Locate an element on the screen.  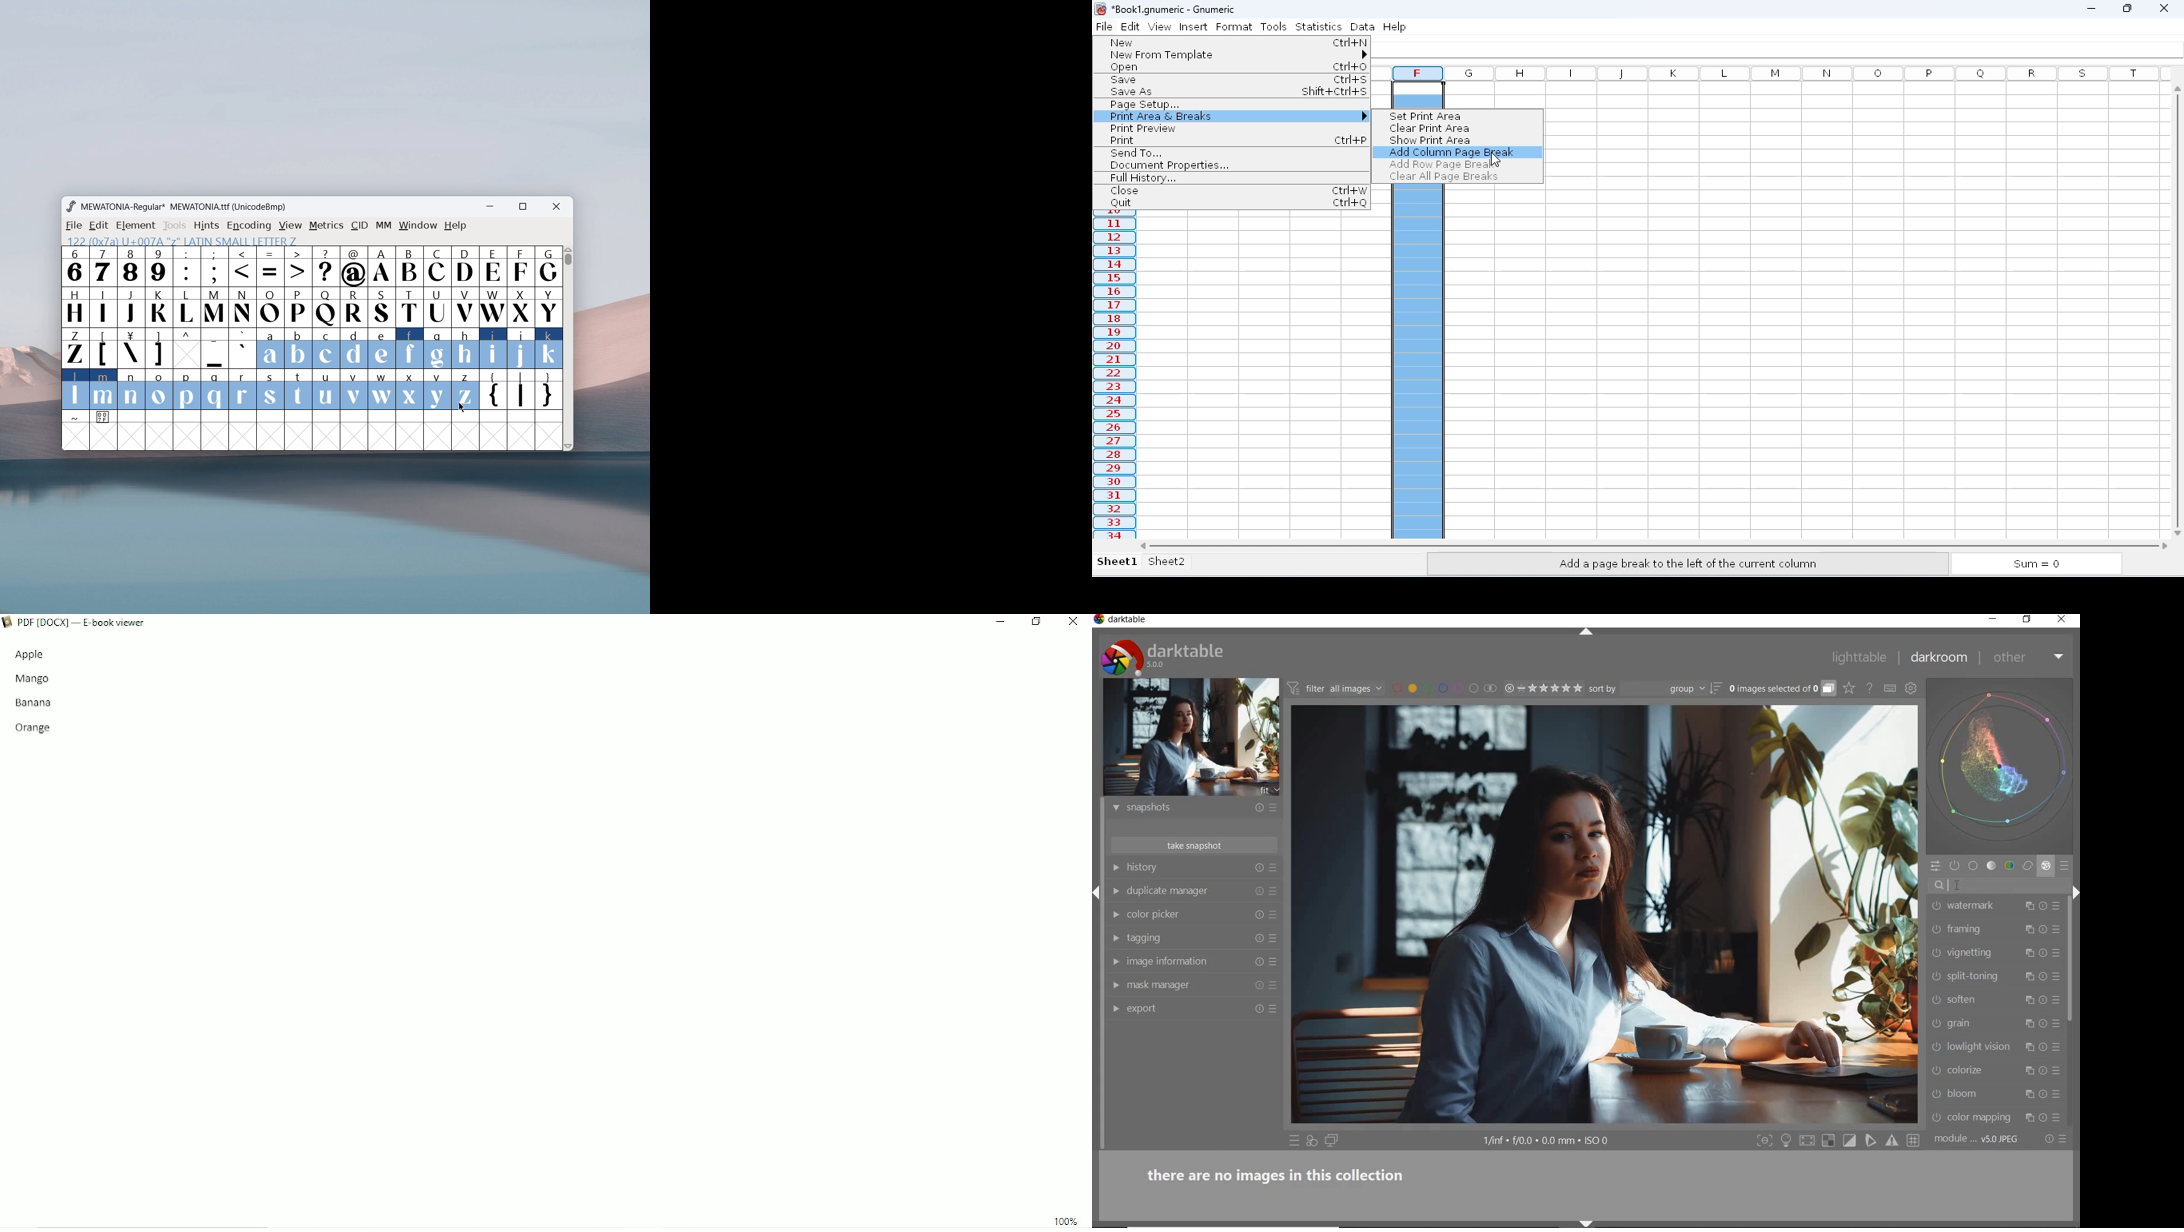
add a page break to the left of the current column is located at coordinates (1688, 563).